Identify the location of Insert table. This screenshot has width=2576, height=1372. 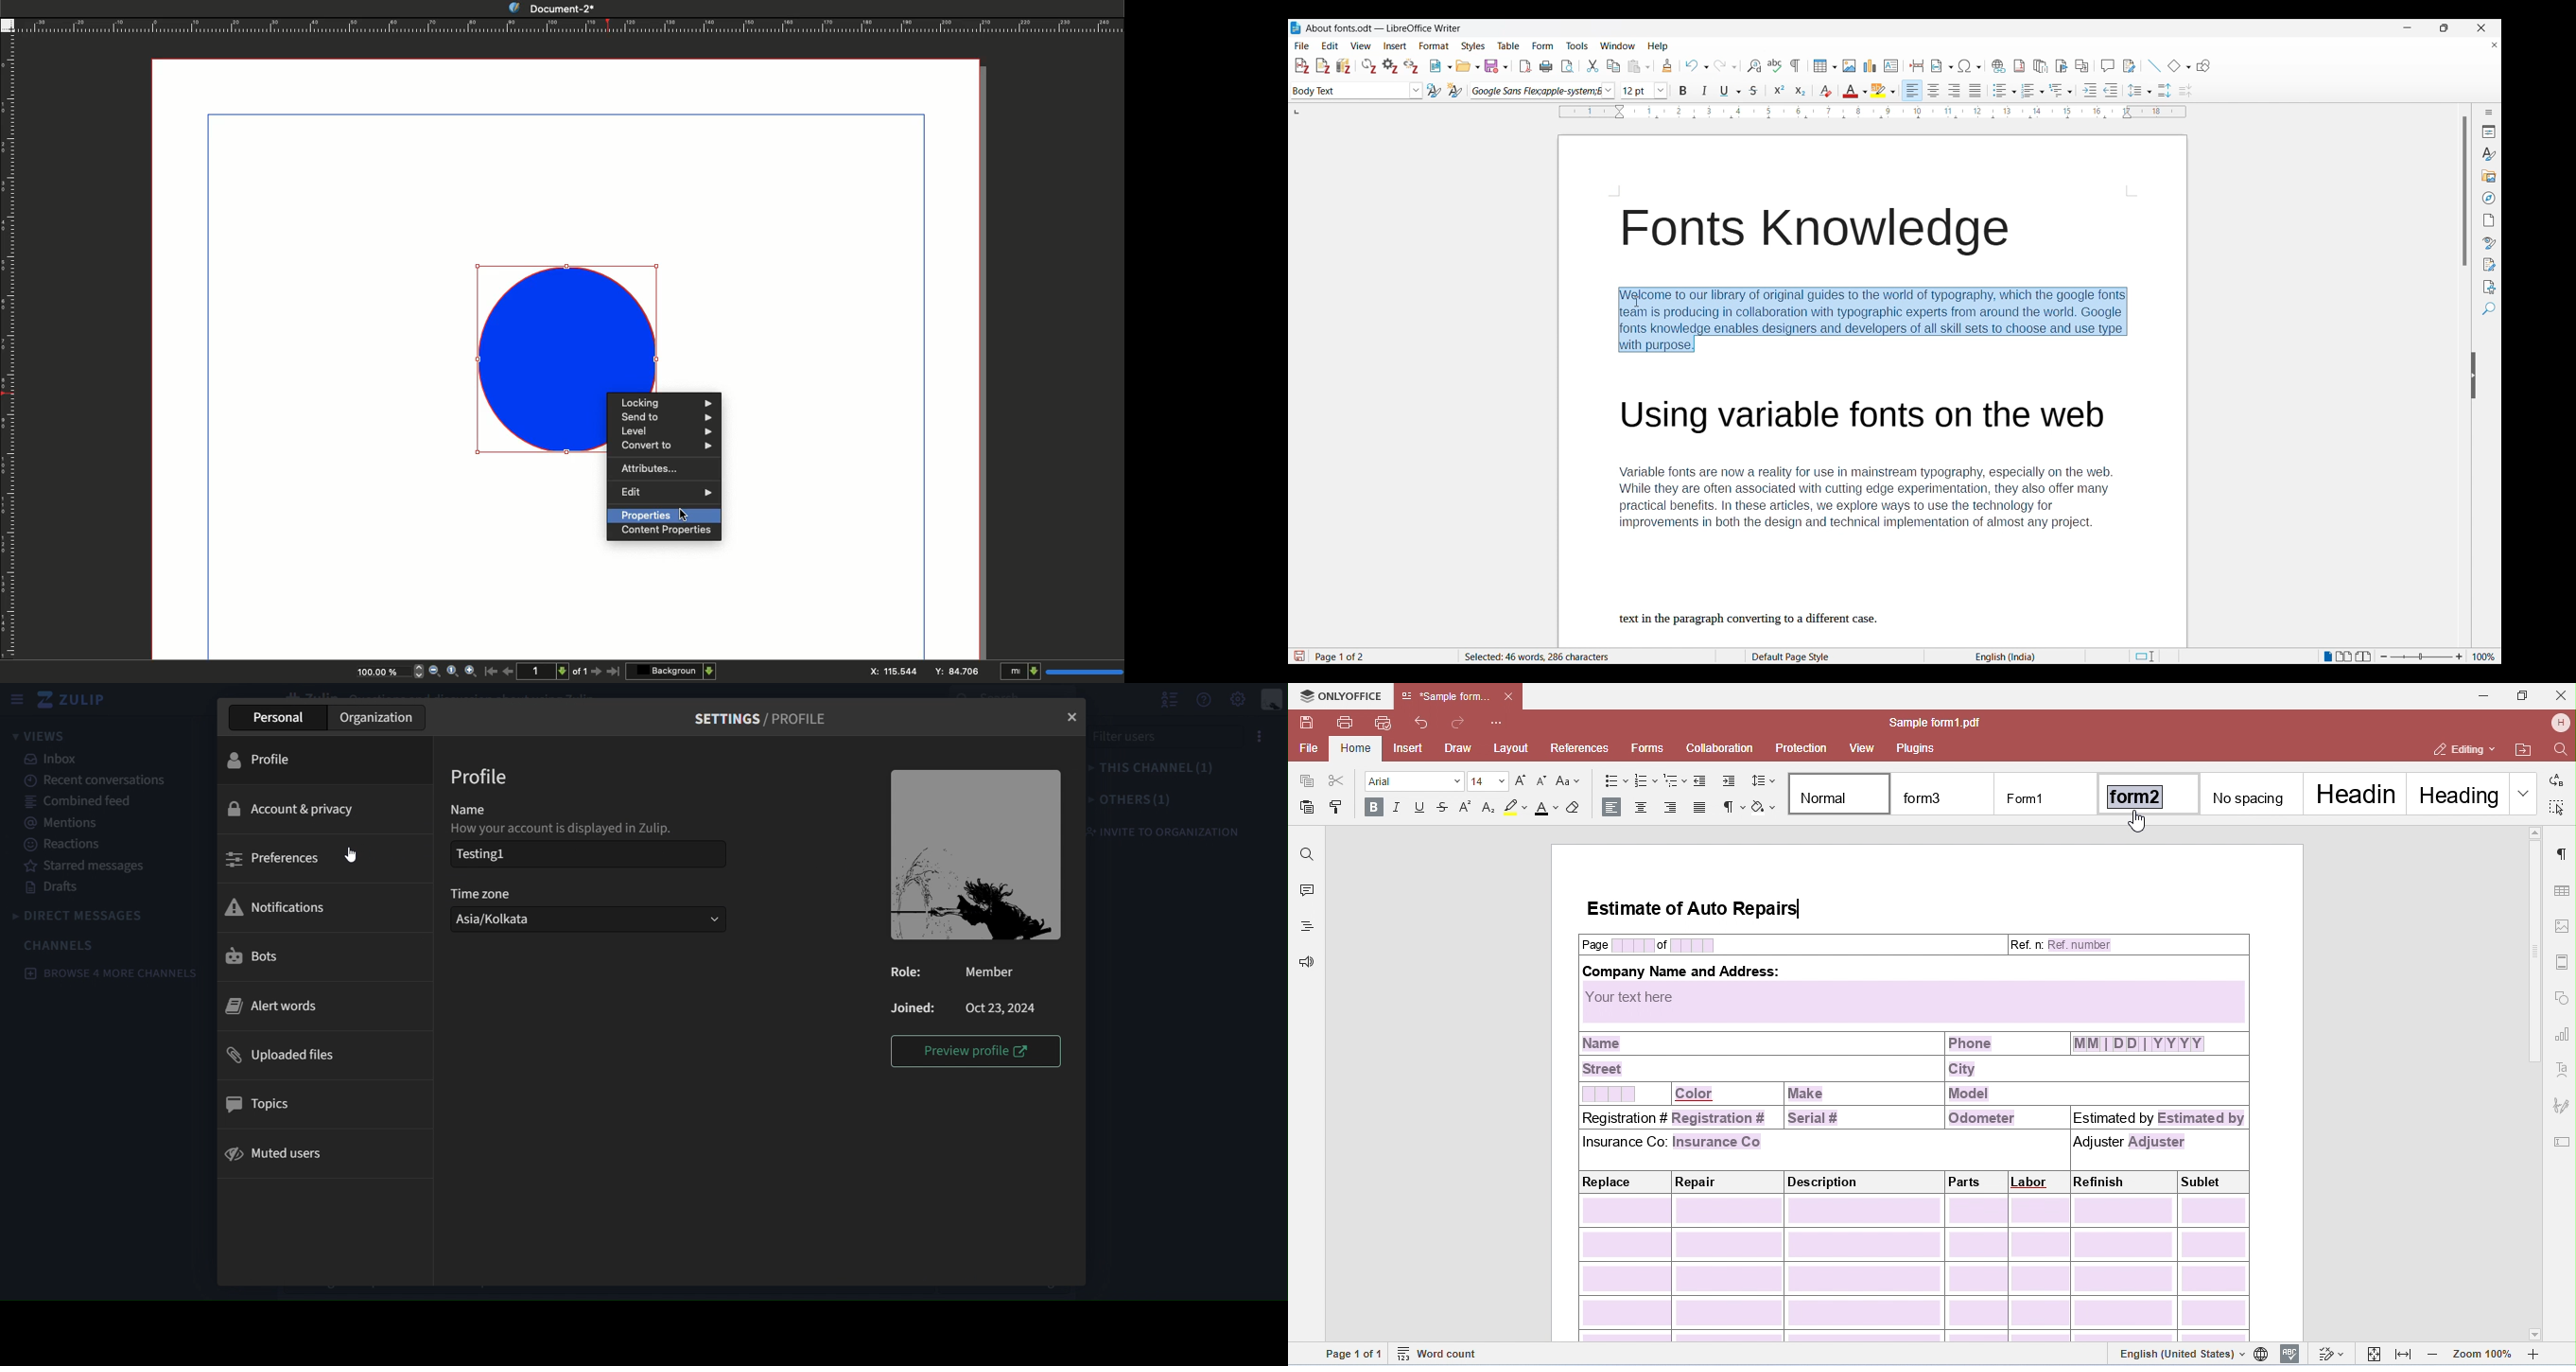
(1825, 66).